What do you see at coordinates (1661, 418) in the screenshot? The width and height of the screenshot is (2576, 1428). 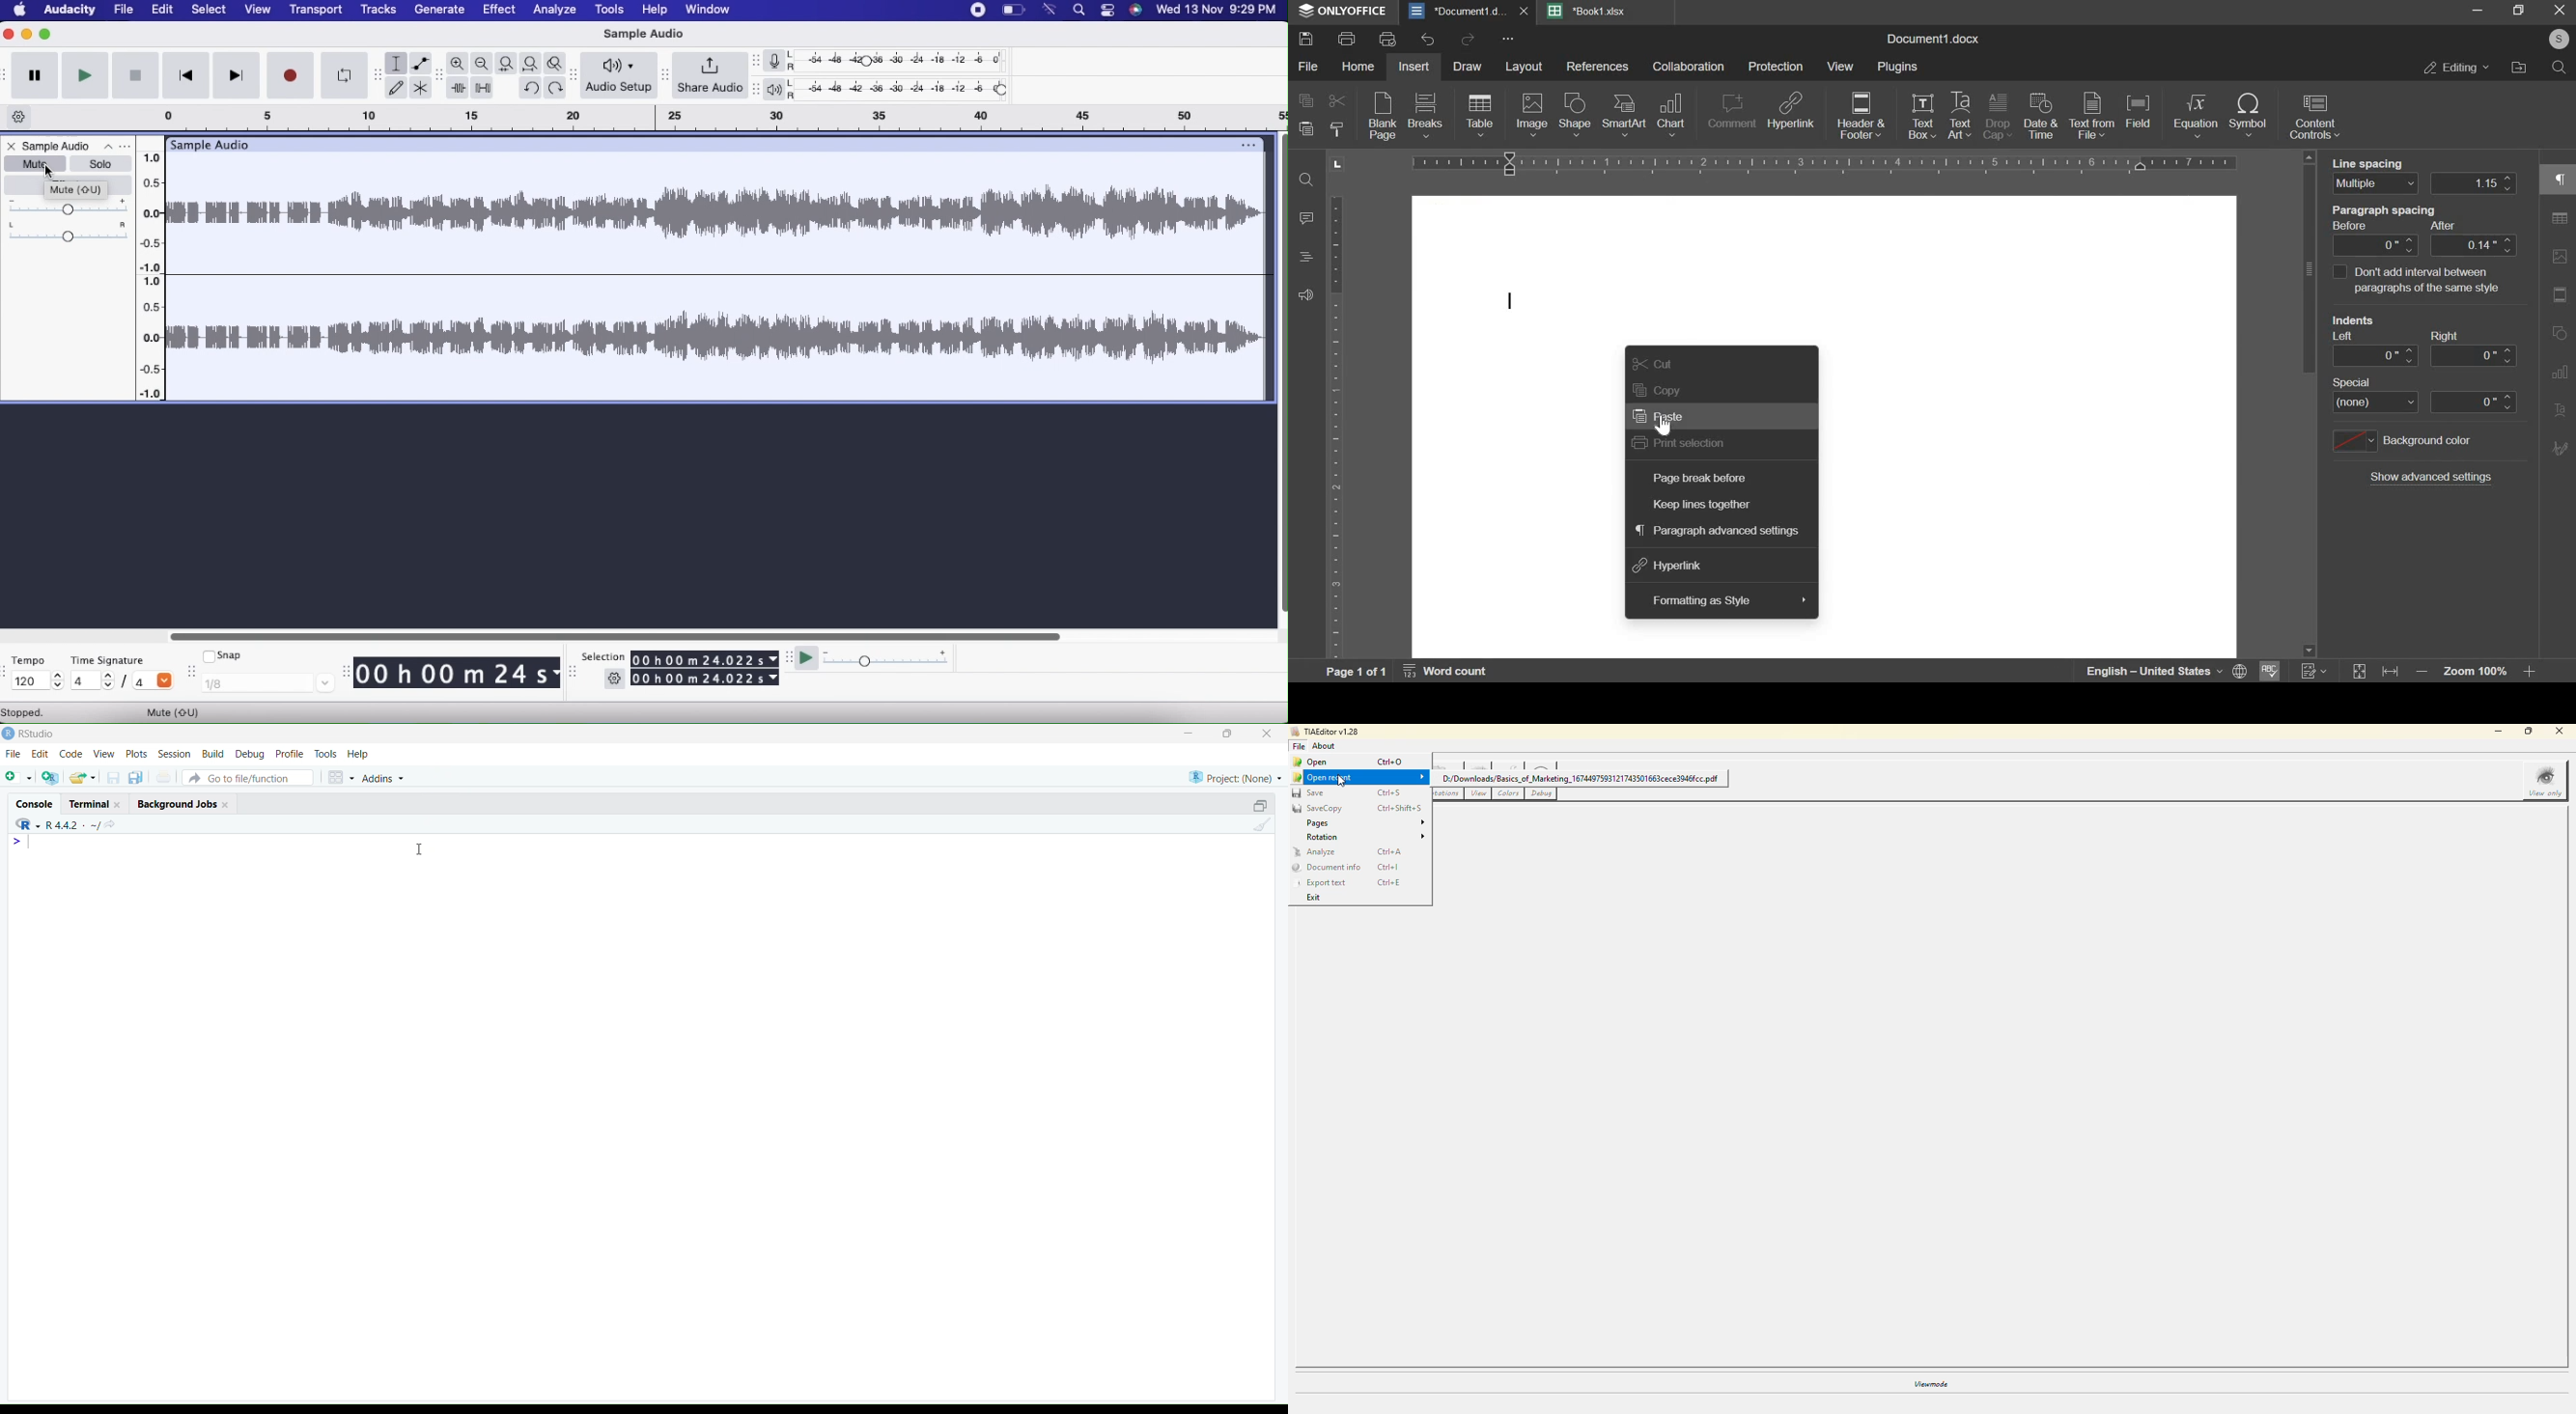 I see `paste` at bounding box center [1661, 418].